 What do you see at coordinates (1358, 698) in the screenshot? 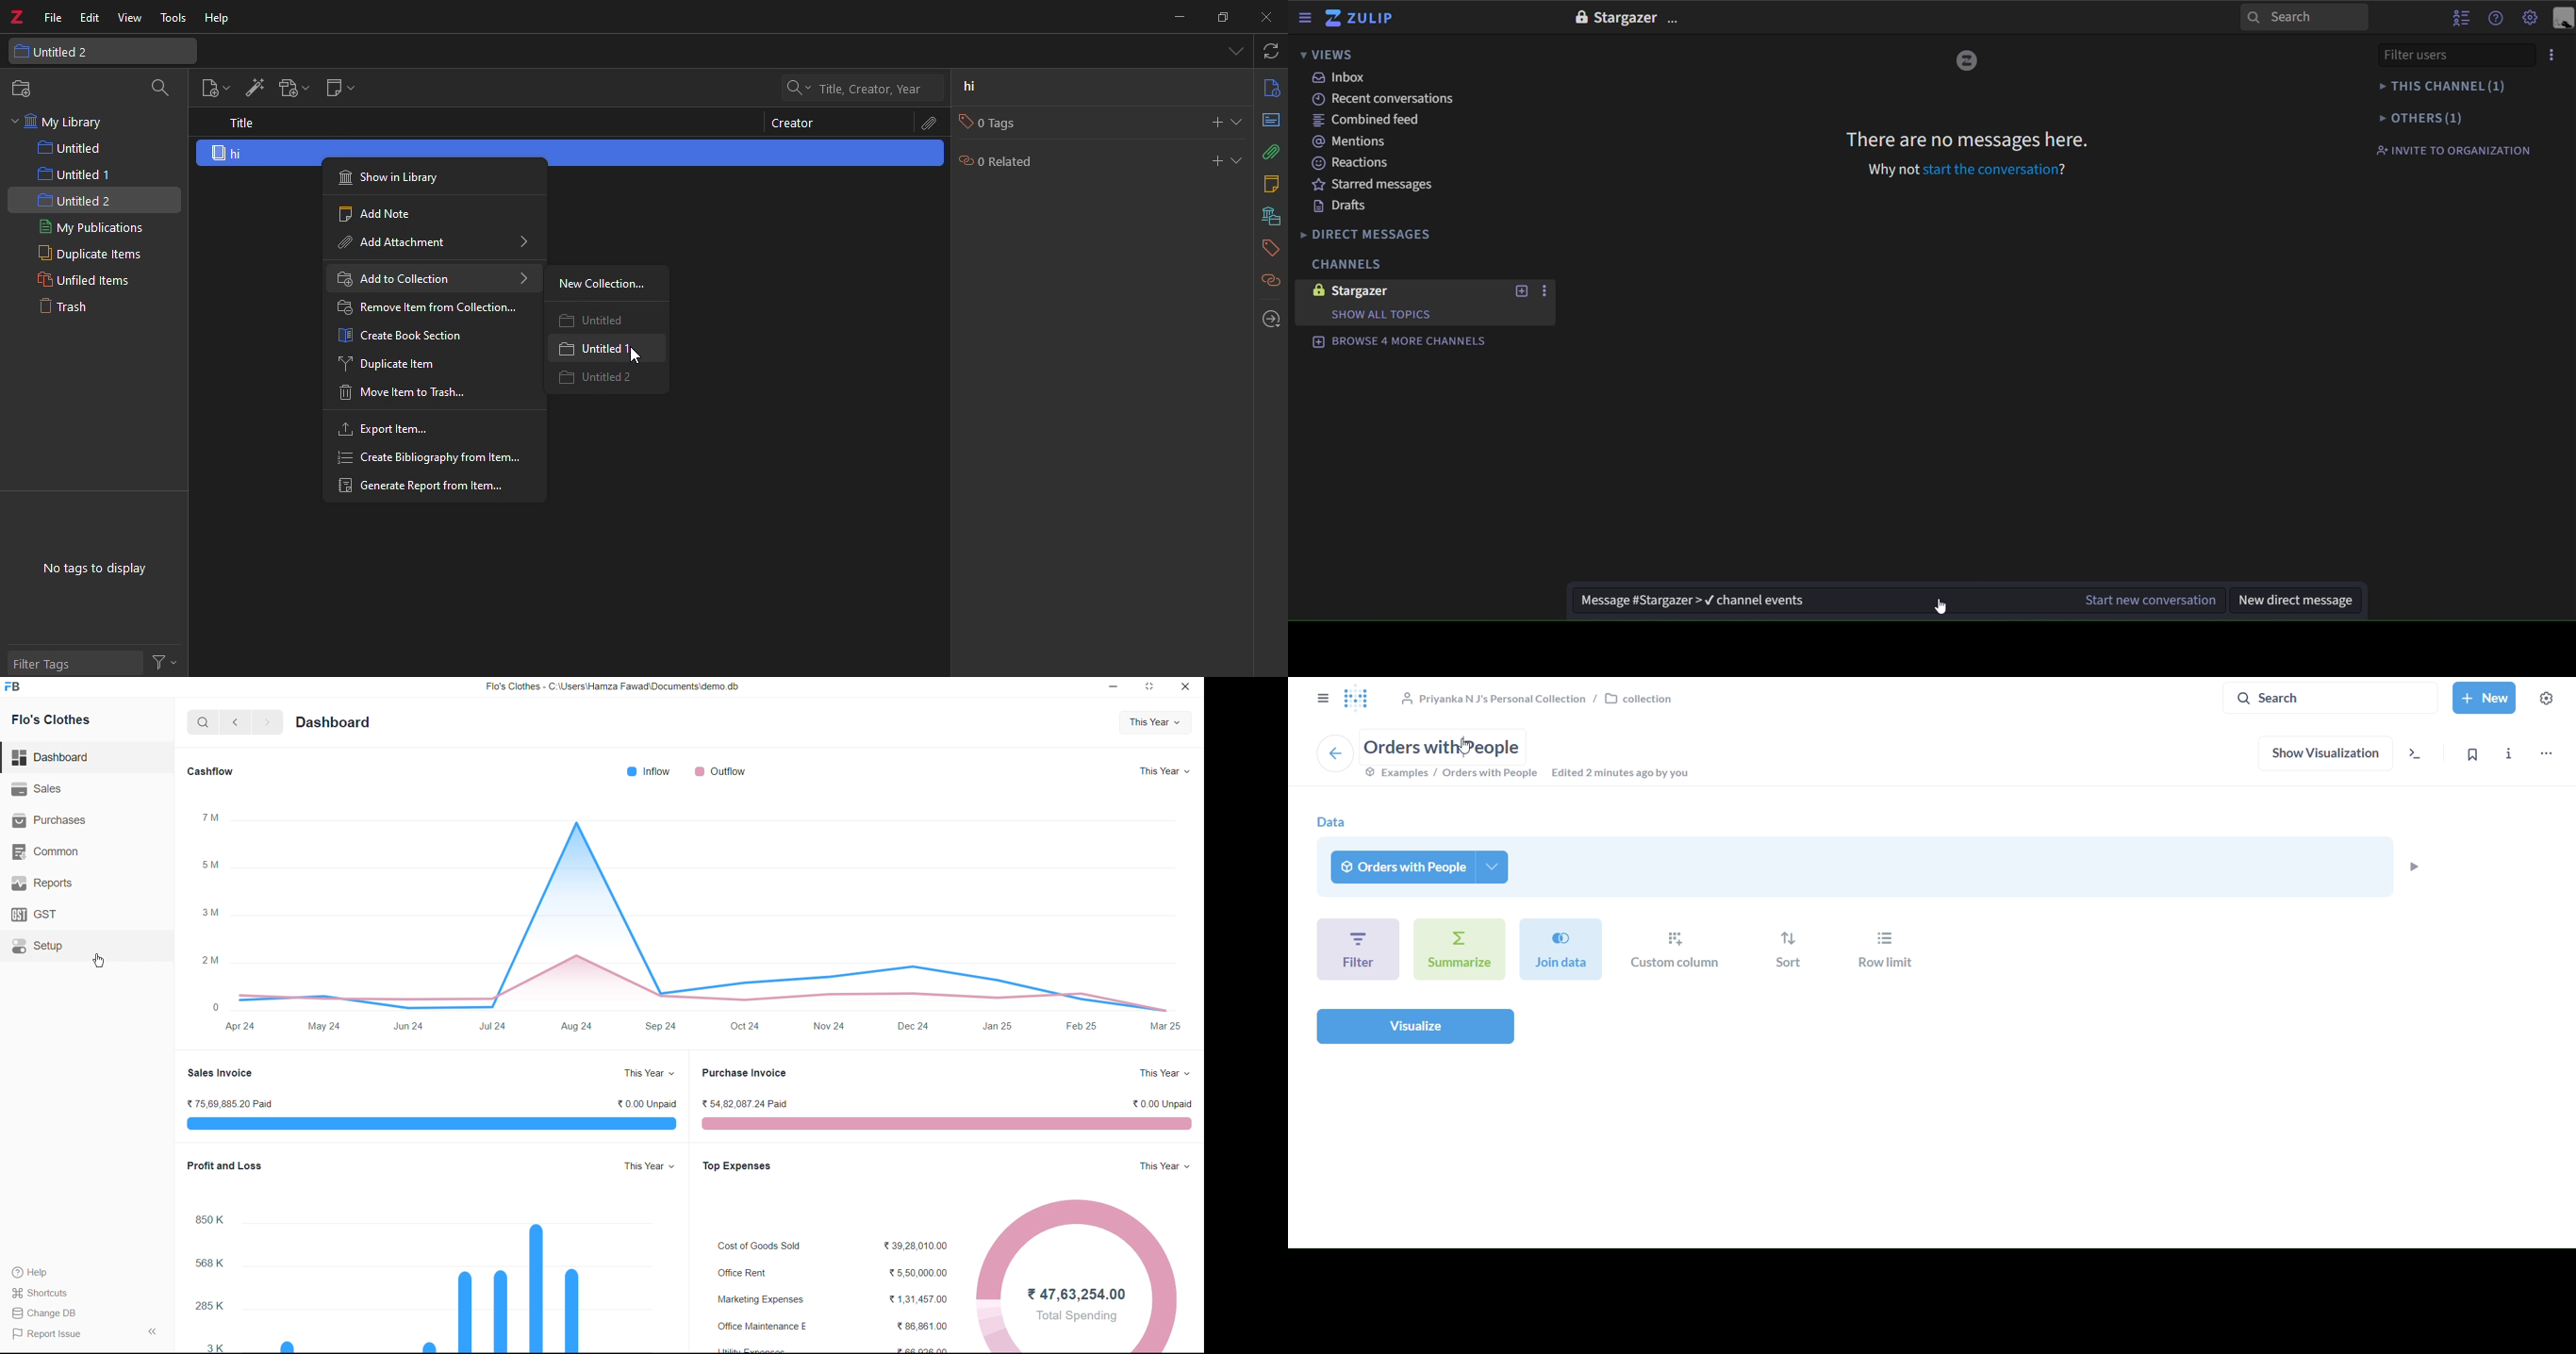
I see `logo` at bounding box center [1358, 698].